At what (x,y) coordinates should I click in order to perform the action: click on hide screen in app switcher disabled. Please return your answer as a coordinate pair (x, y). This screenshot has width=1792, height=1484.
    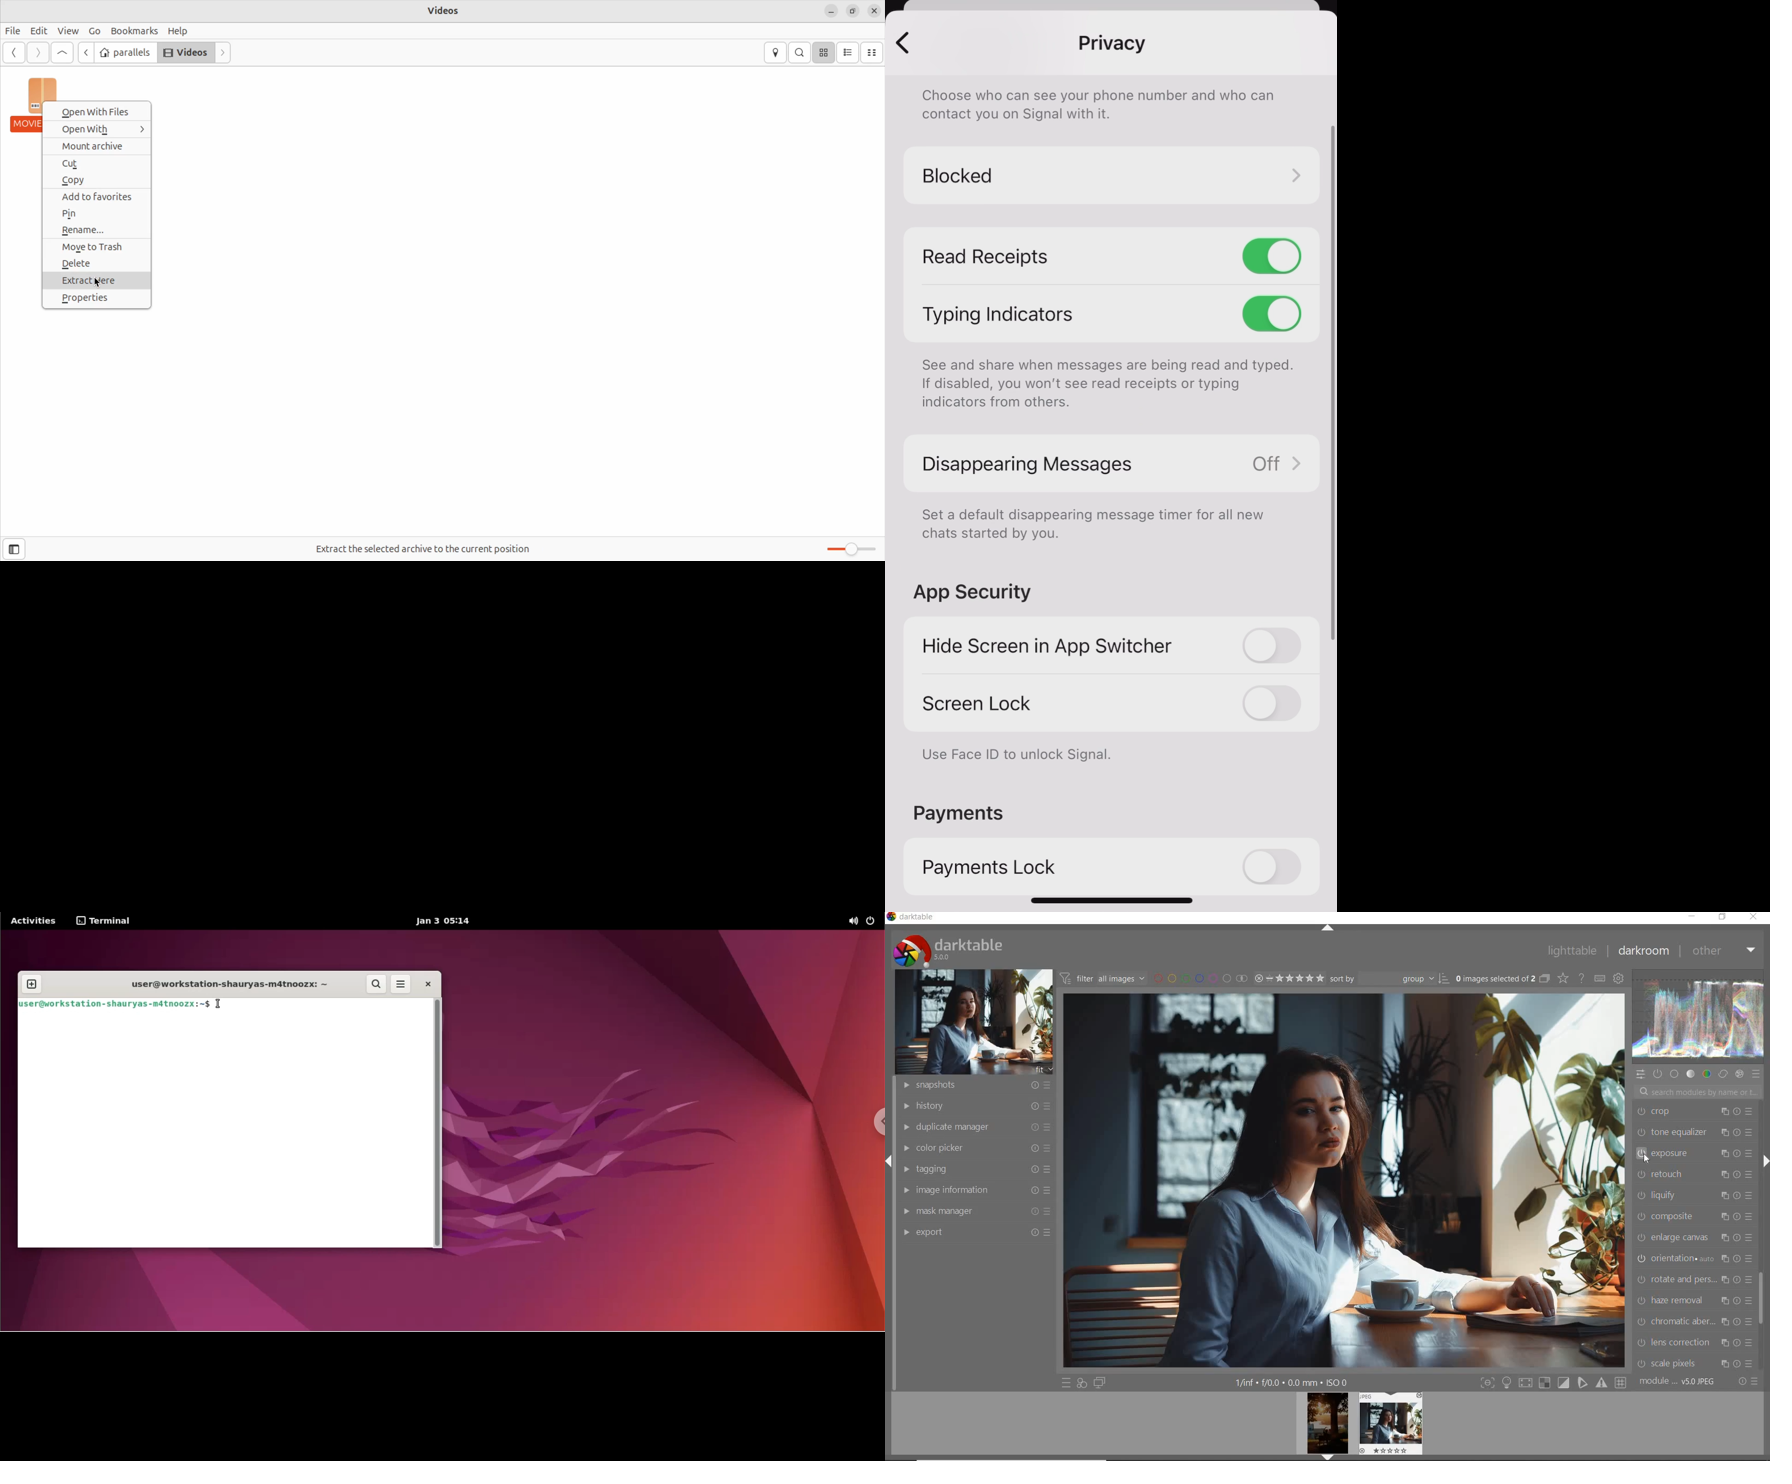
    Looking at the image, I should click on (1113, 646).